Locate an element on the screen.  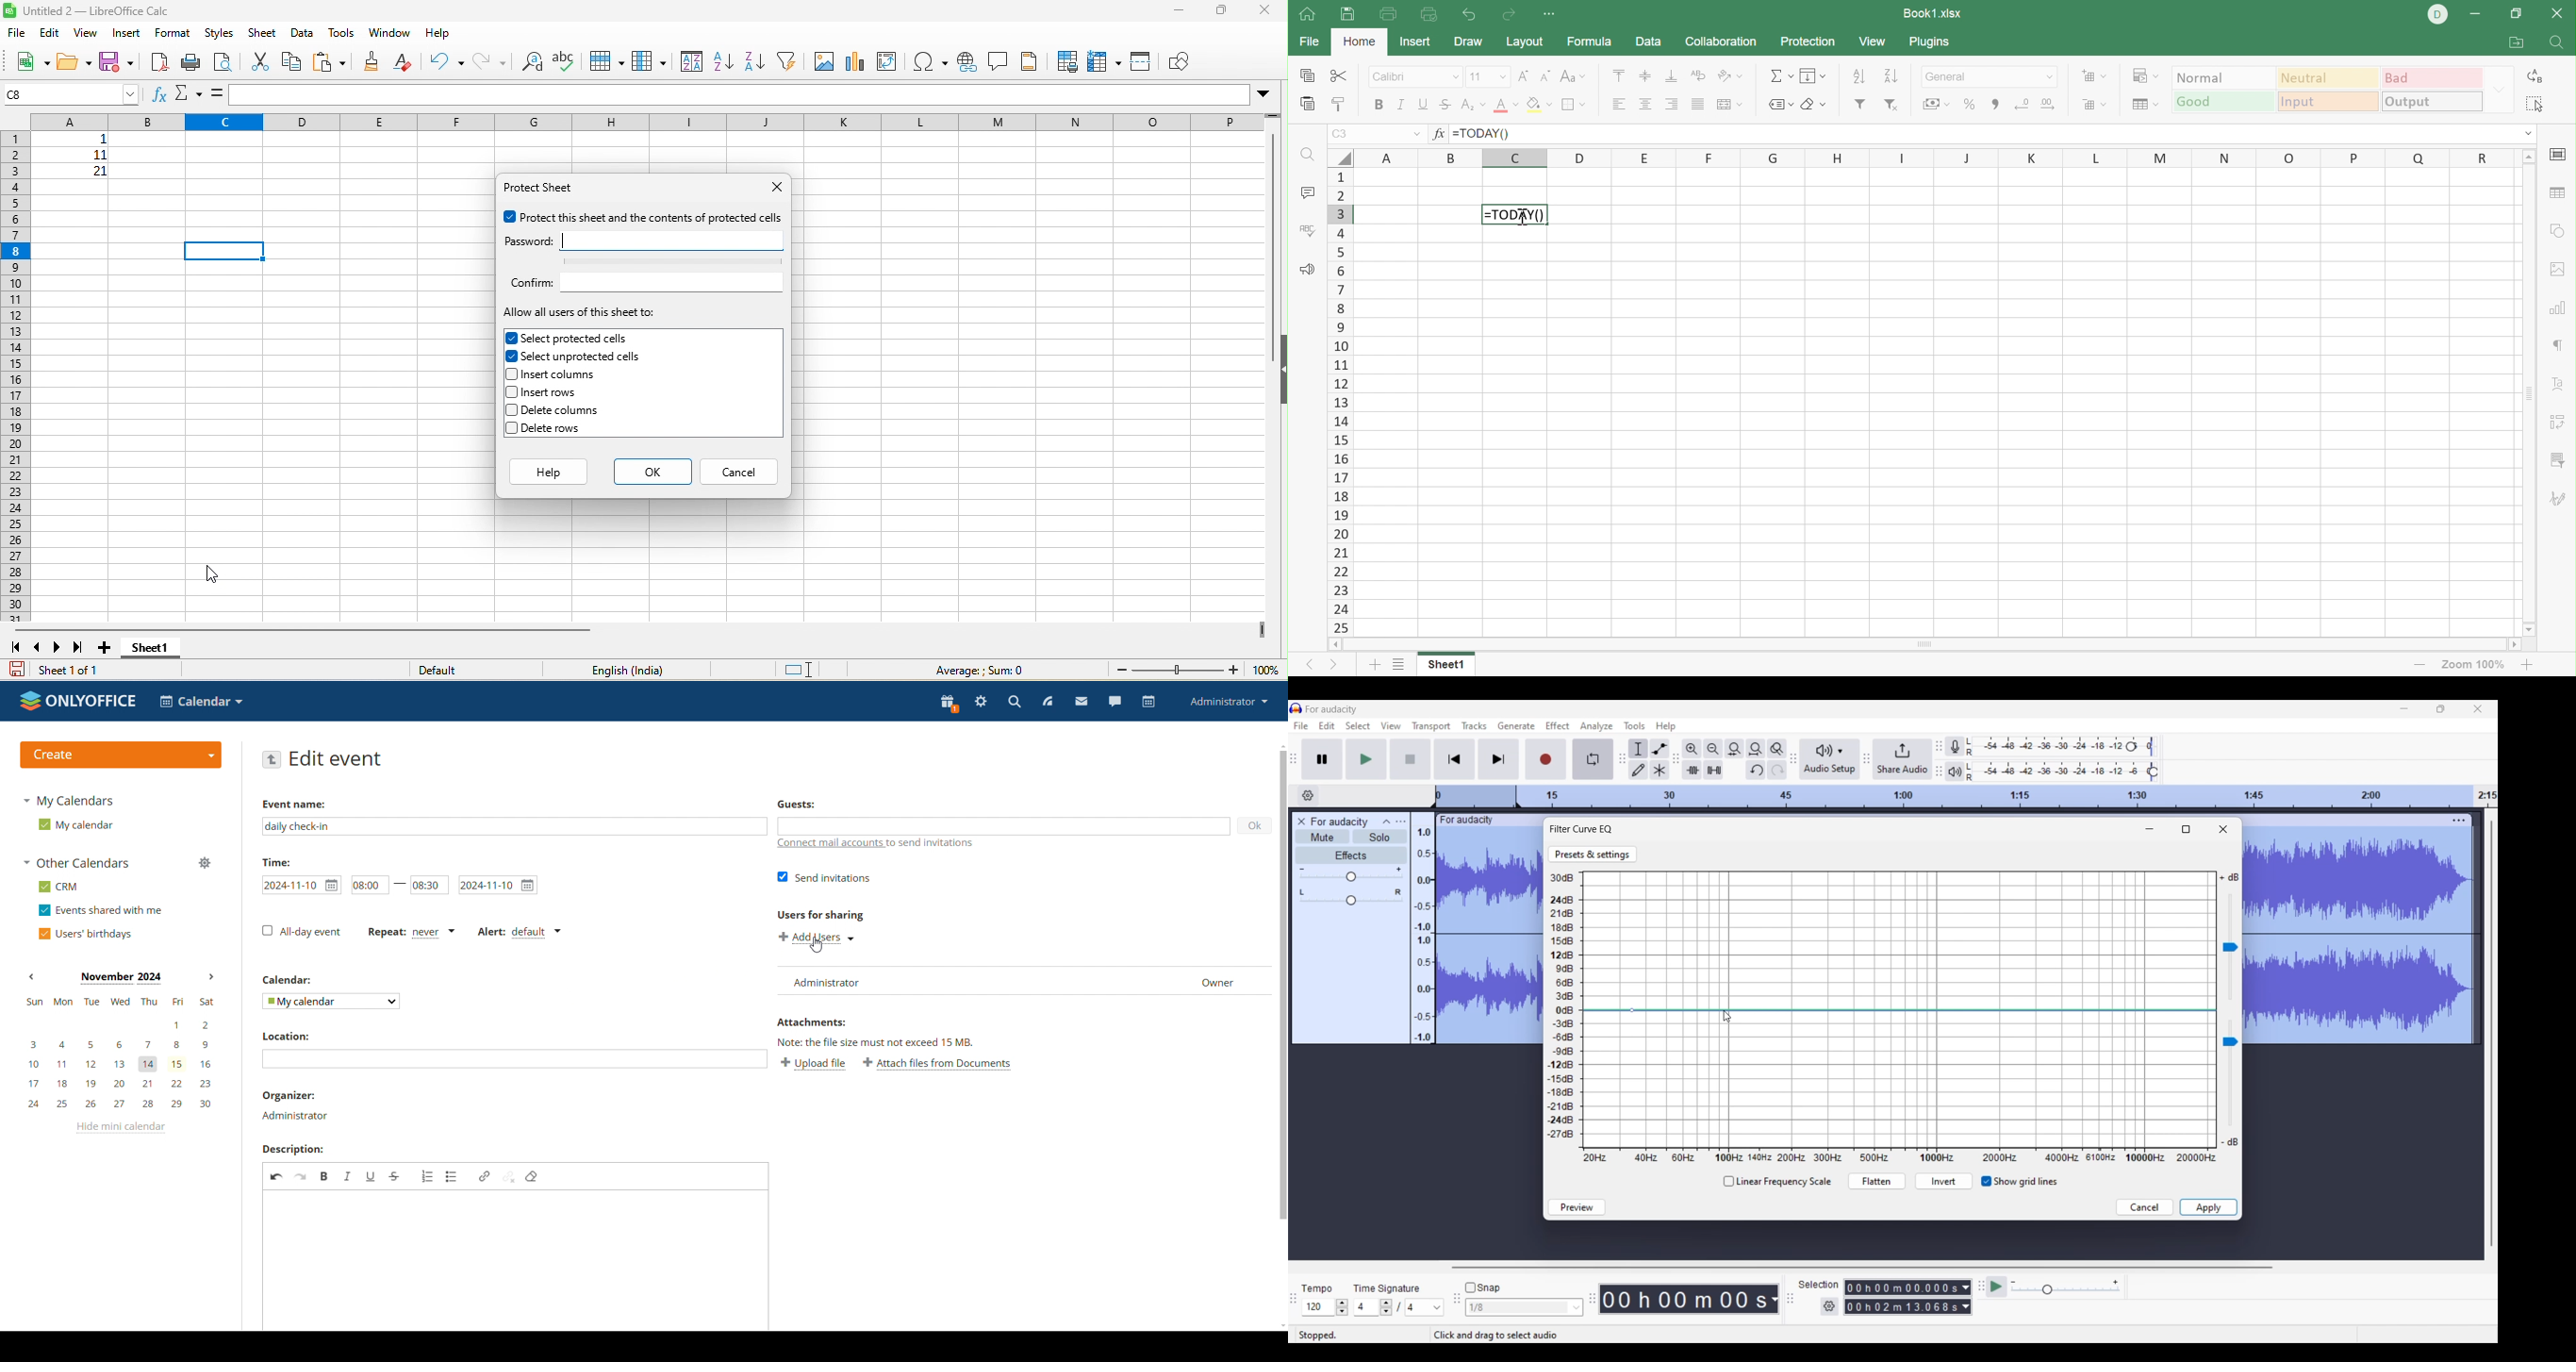
DELL is located at coordinates (2436, 14).